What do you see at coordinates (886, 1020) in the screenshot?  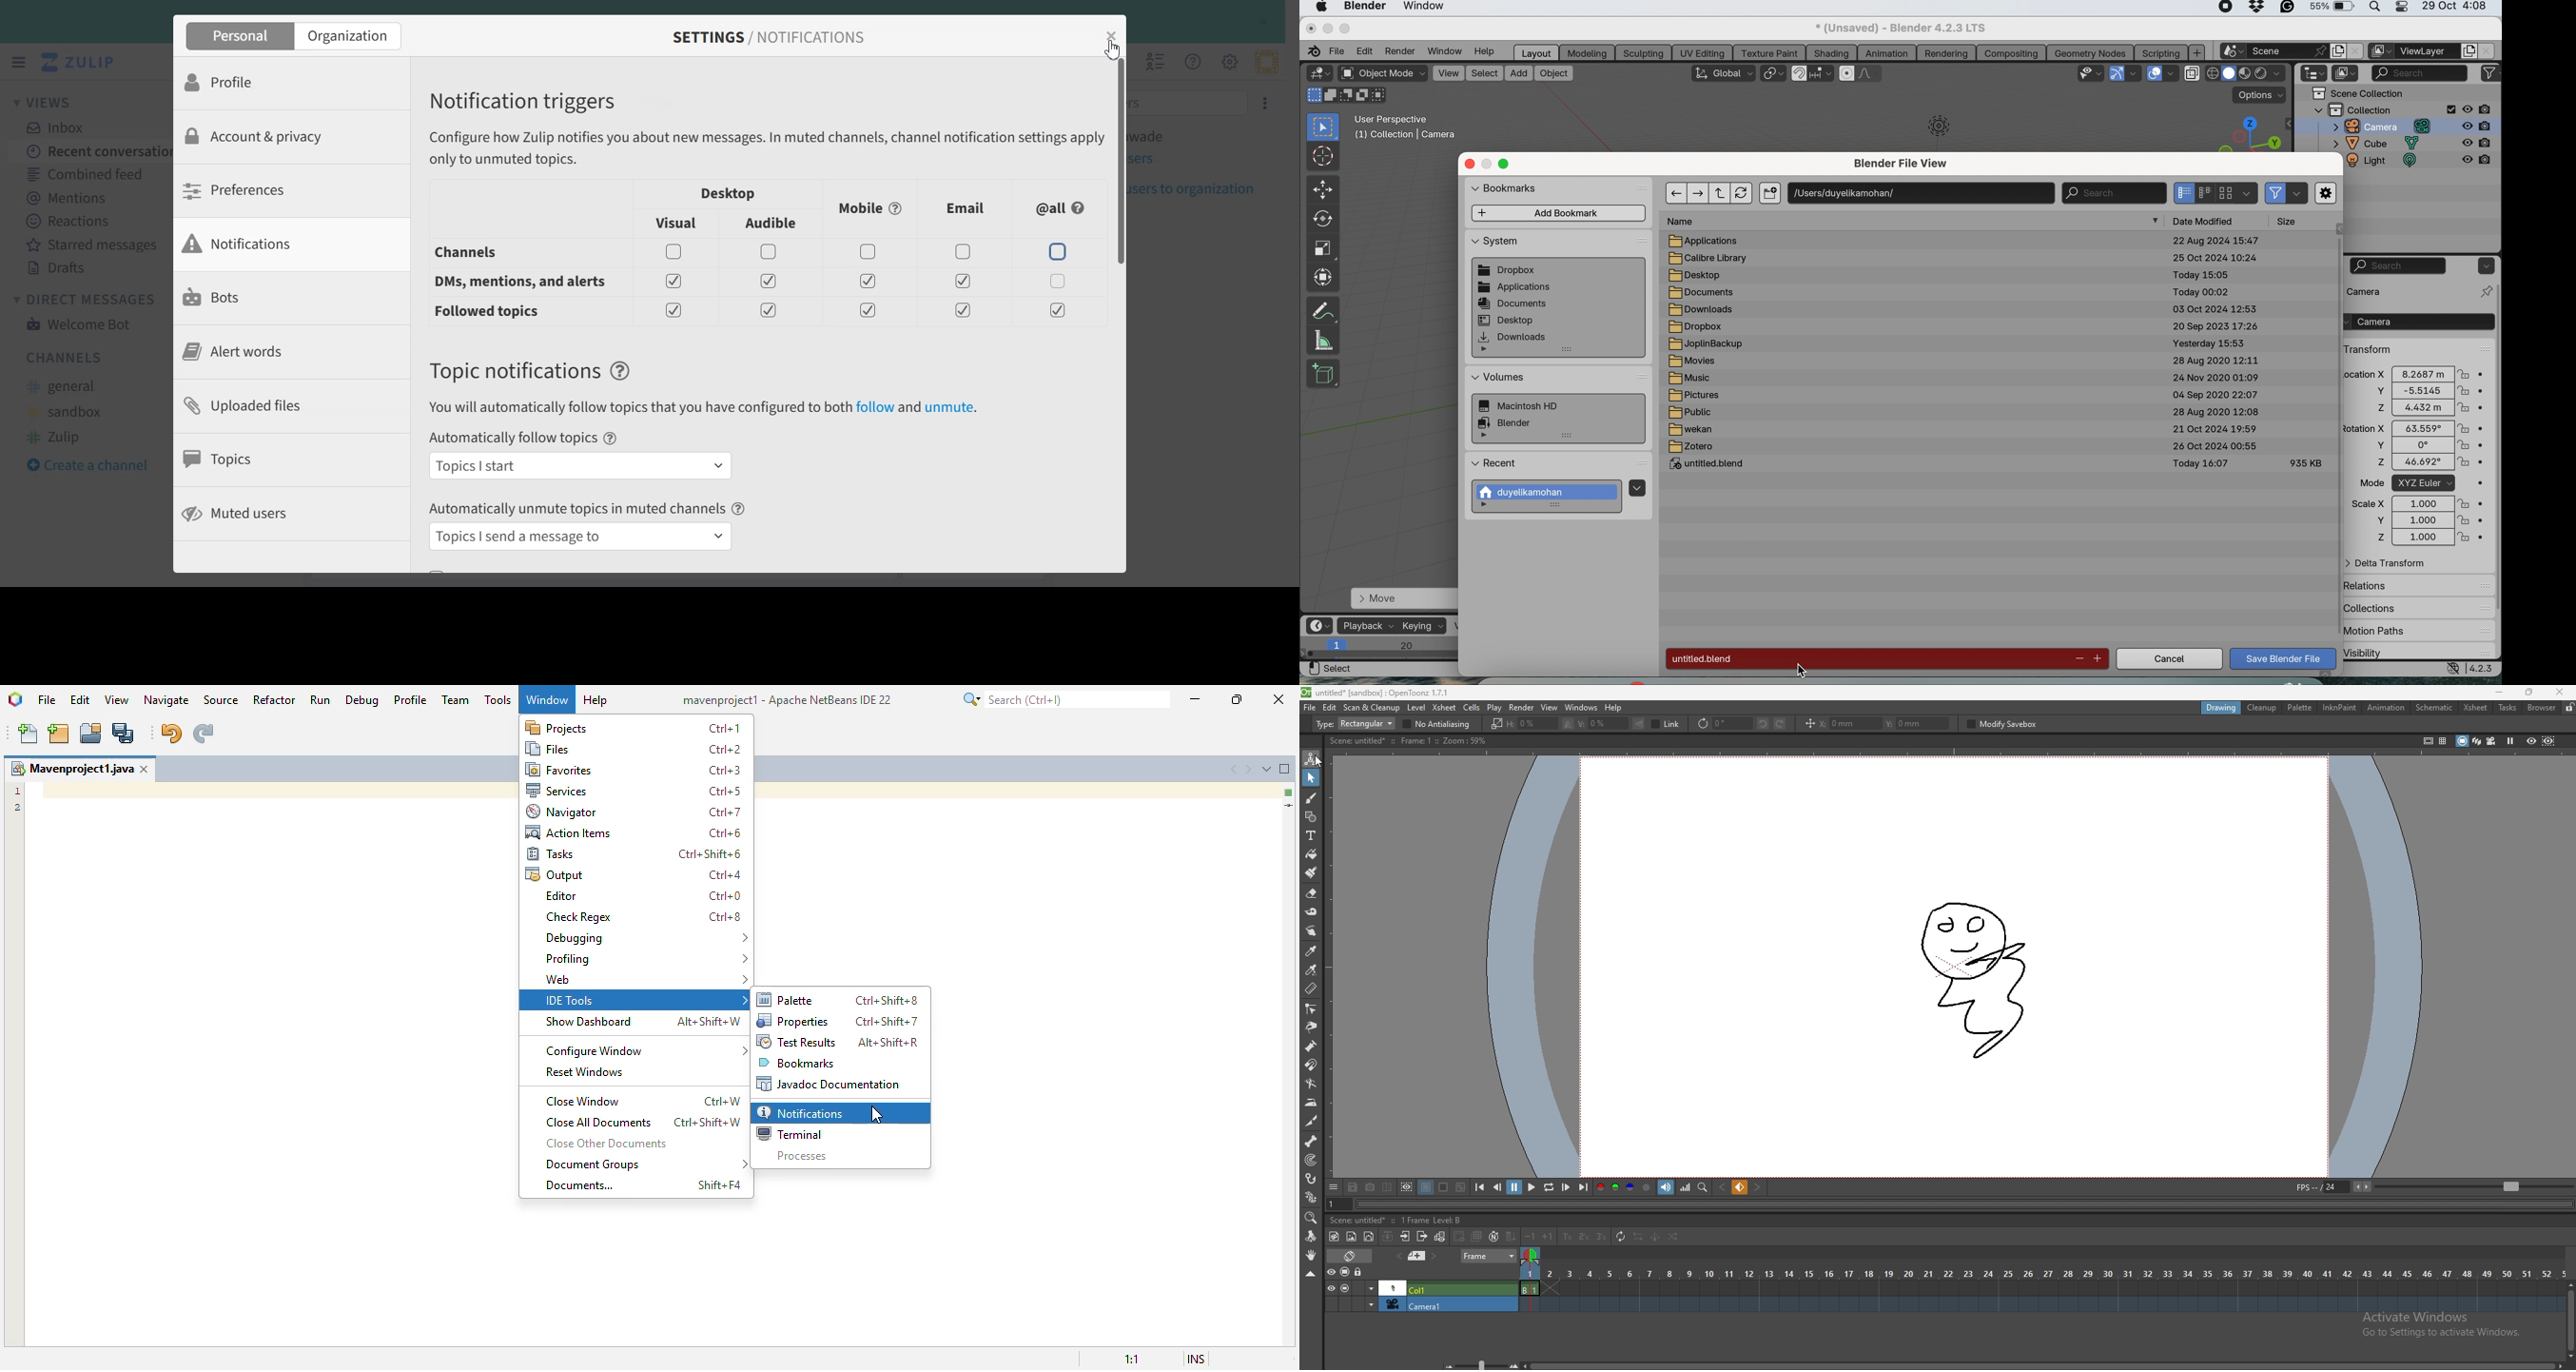 I see `shortcut for properties` at bounding box center [886, 1020].